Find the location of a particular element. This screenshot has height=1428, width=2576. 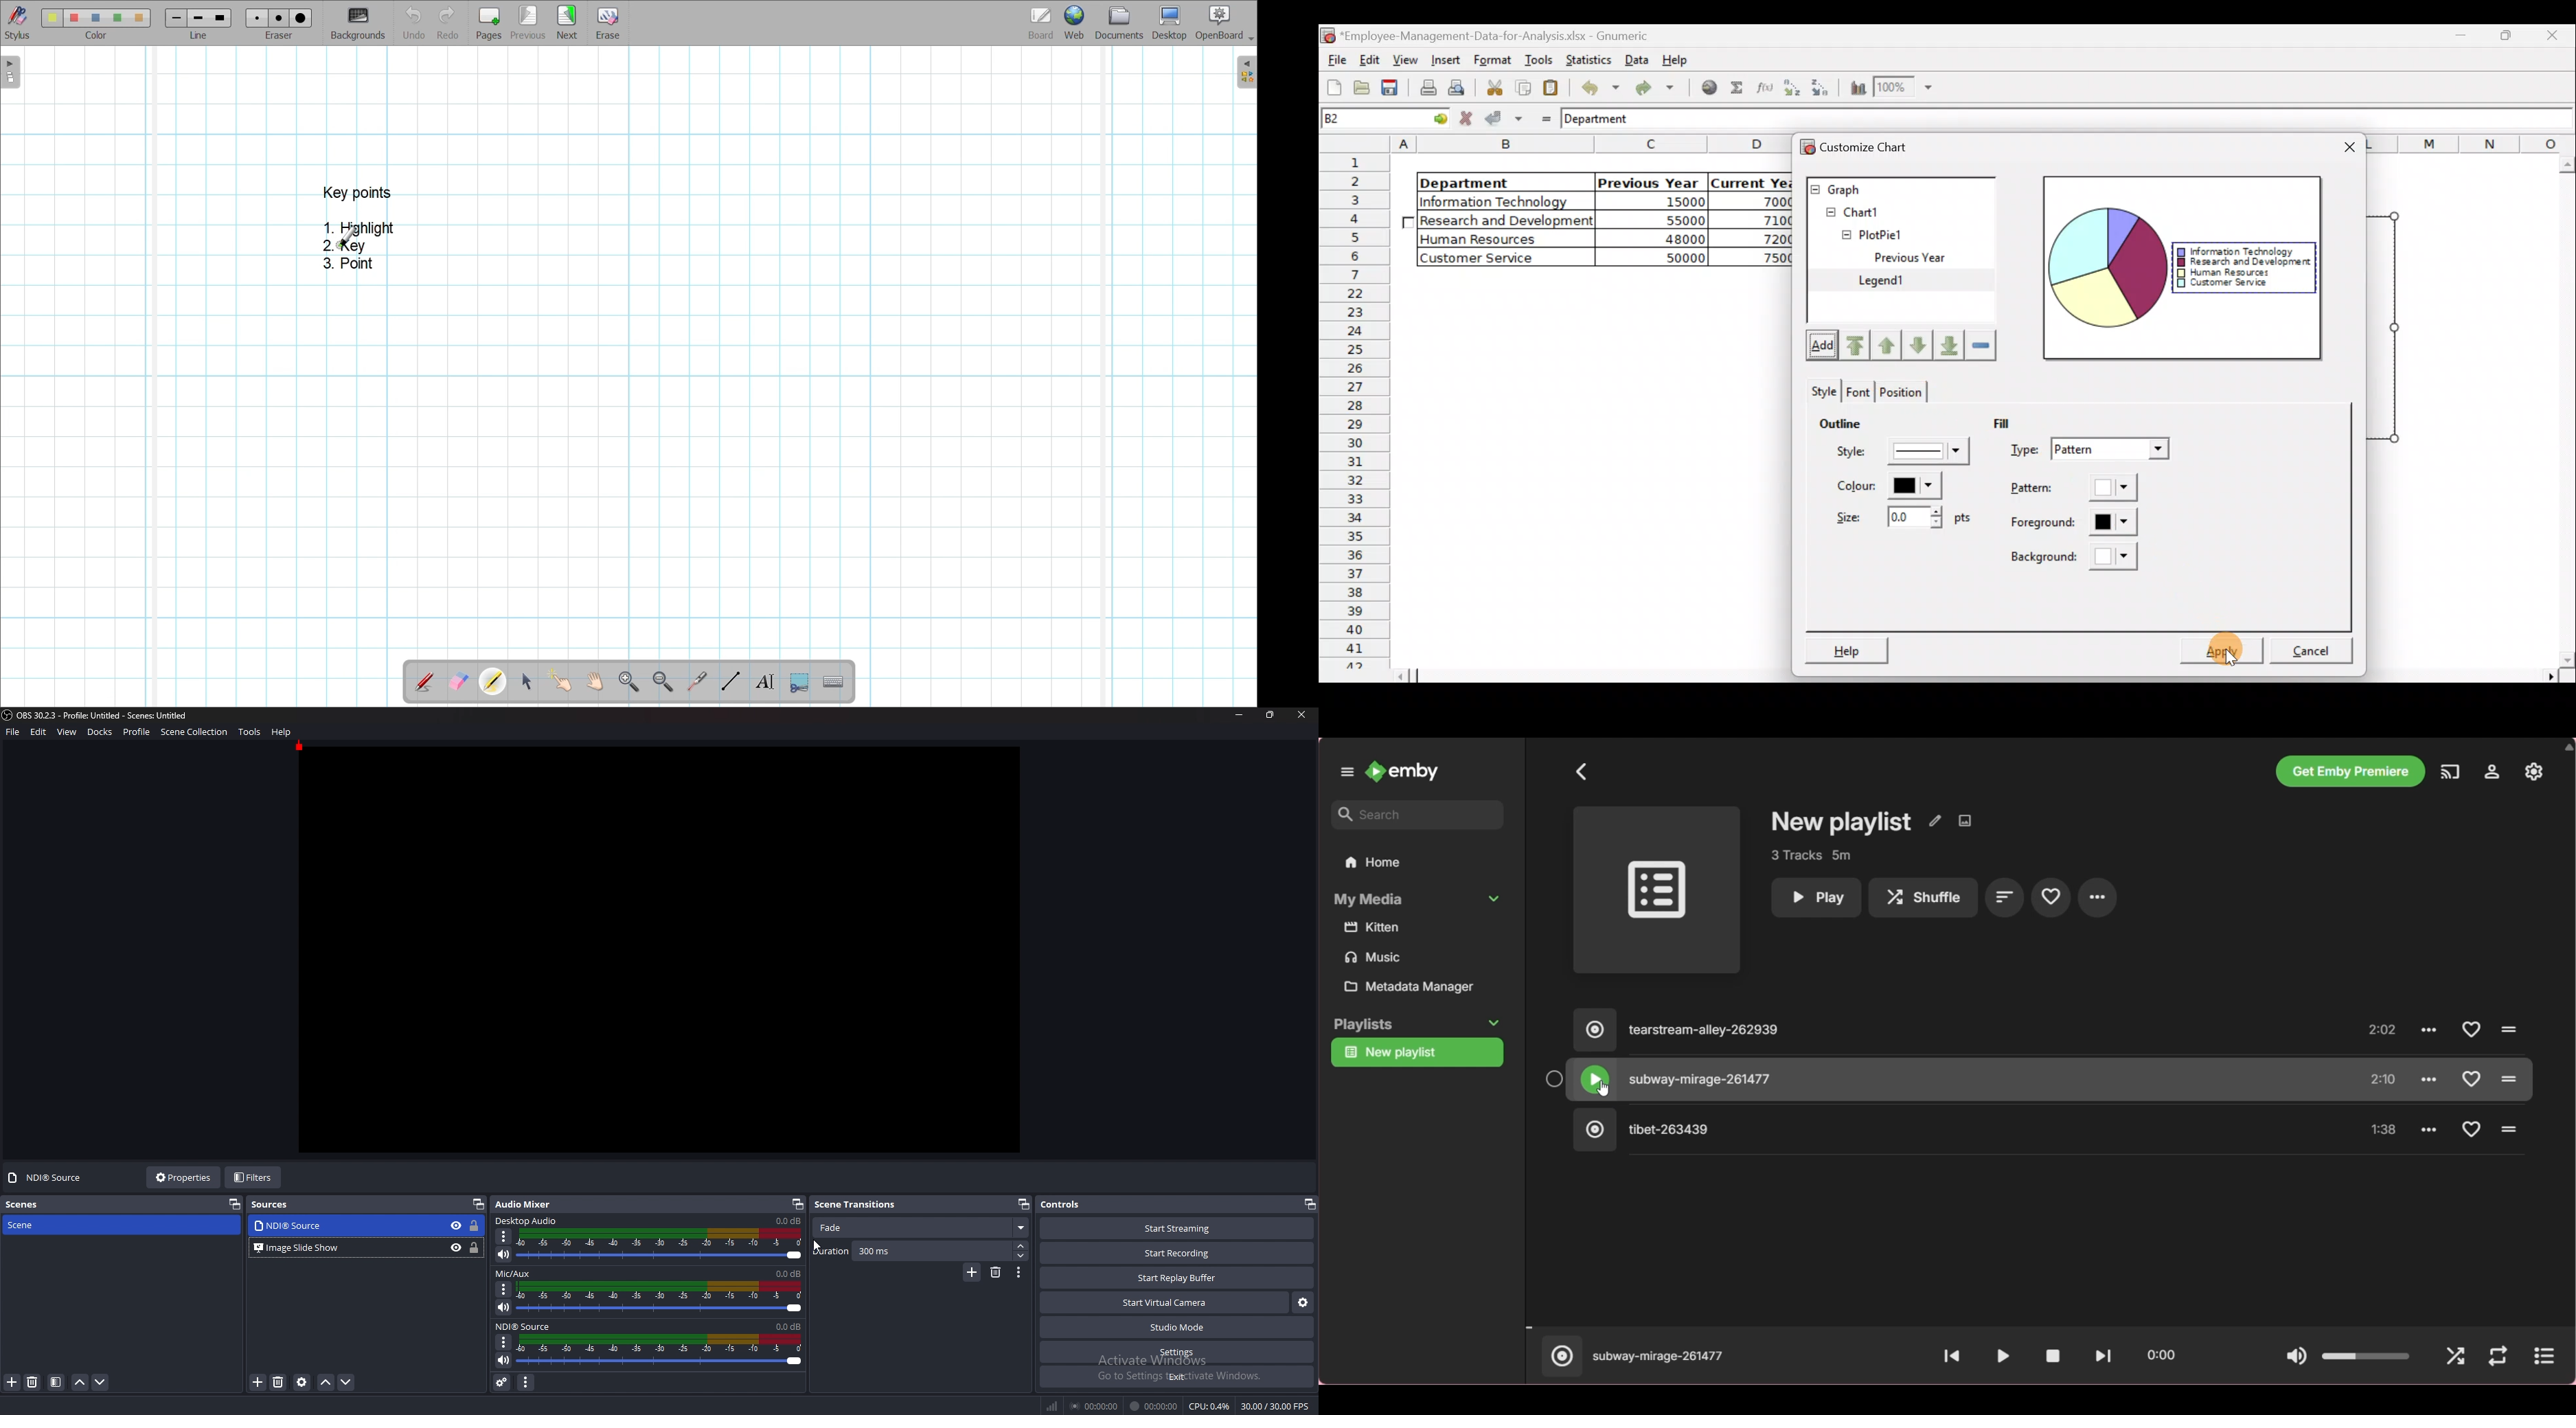

no source selected is located at coordinates (49, 1177).